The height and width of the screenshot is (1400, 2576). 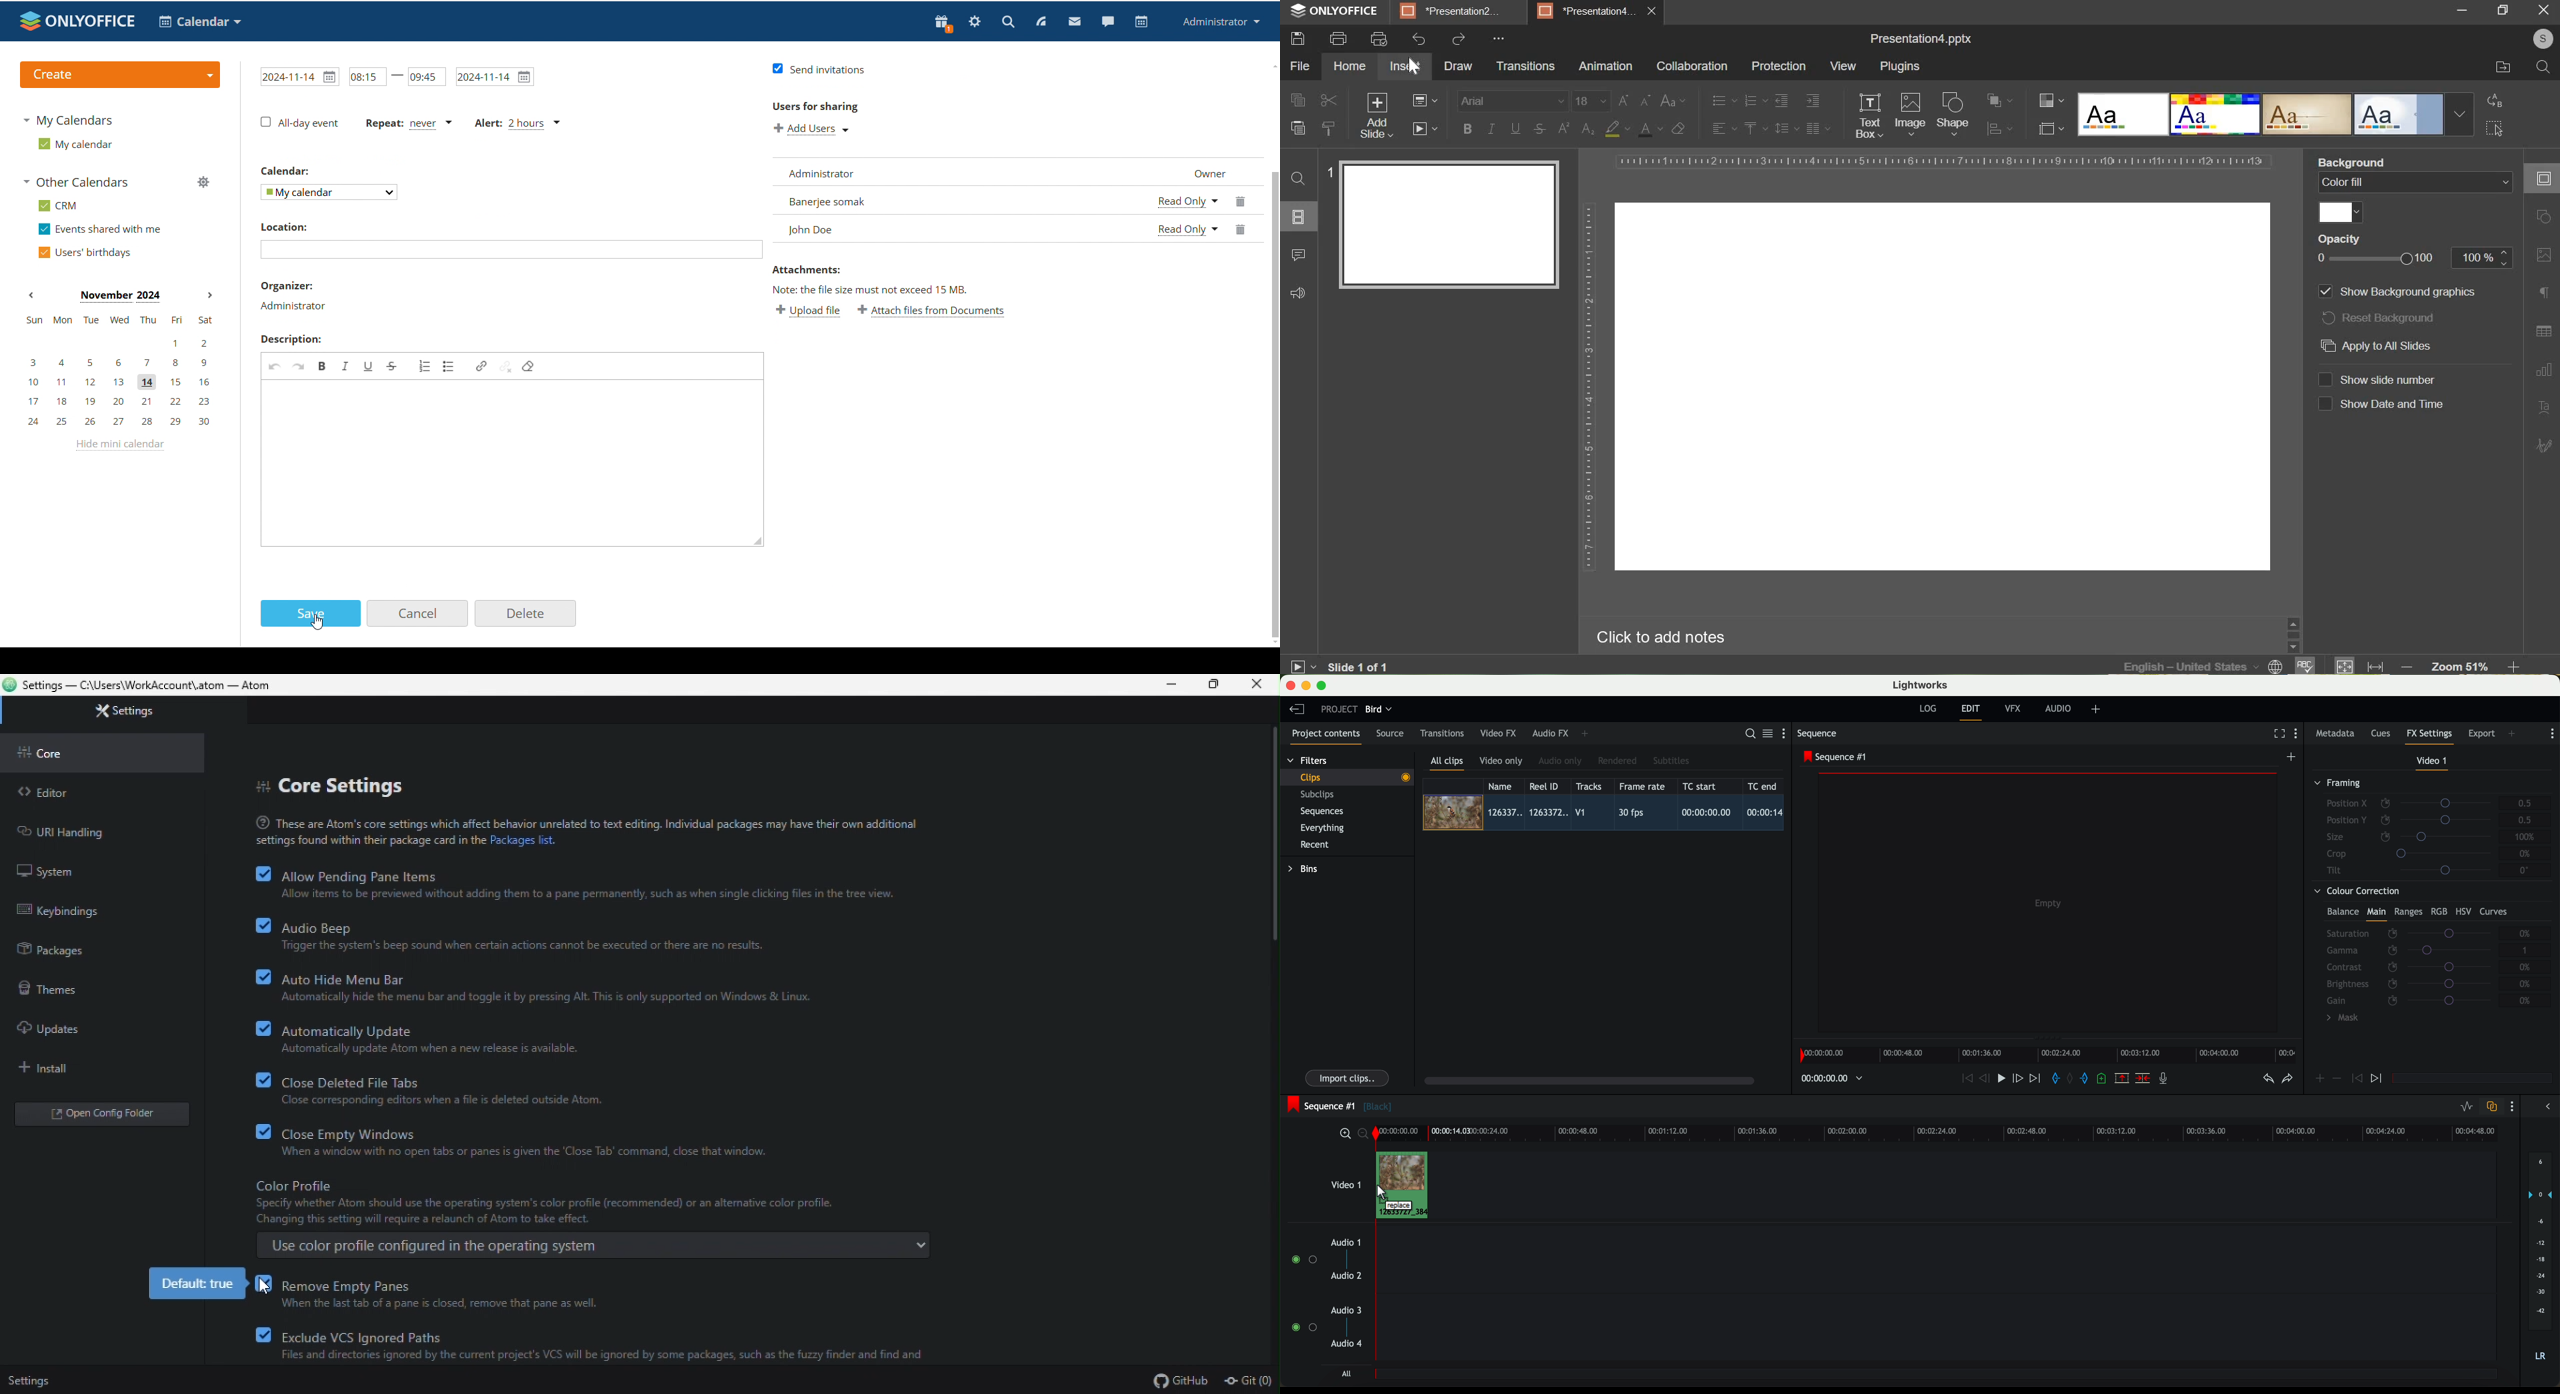 I want to click on attach file from documents, so click(x=932, y=313).